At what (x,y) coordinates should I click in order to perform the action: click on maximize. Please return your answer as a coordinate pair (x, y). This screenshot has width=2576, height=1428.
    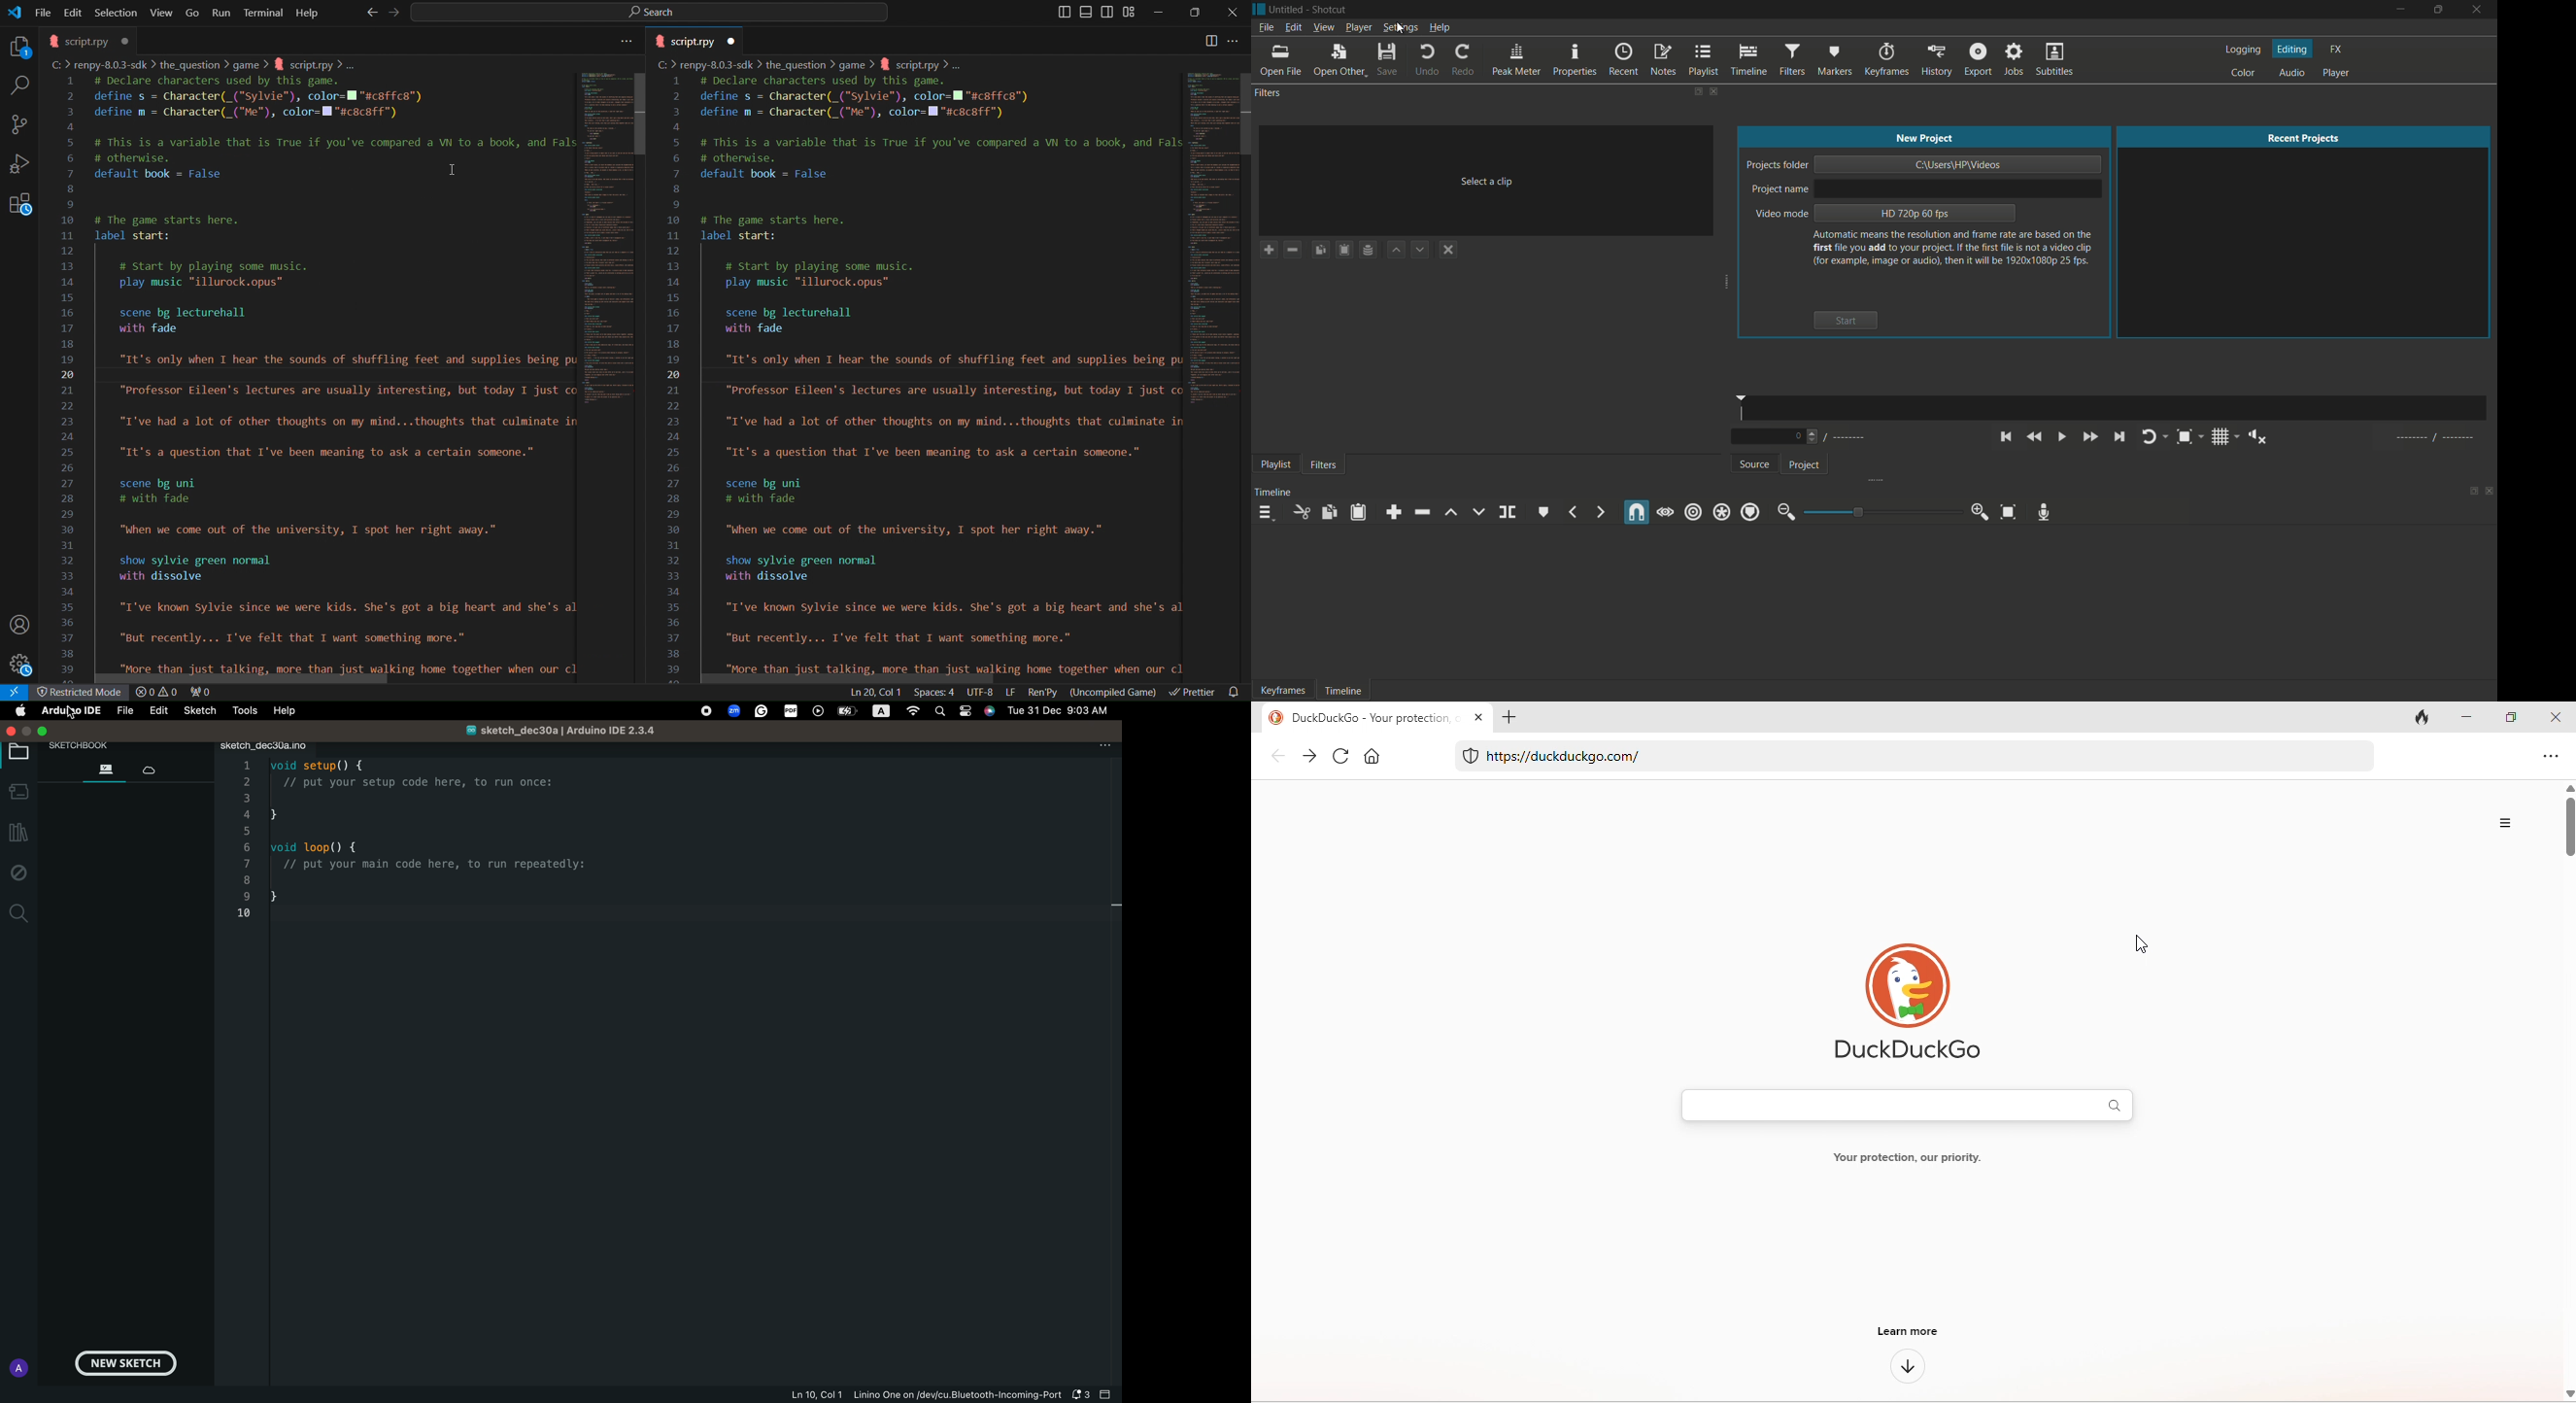
    Looking at the image, I should click on (2437, 10).